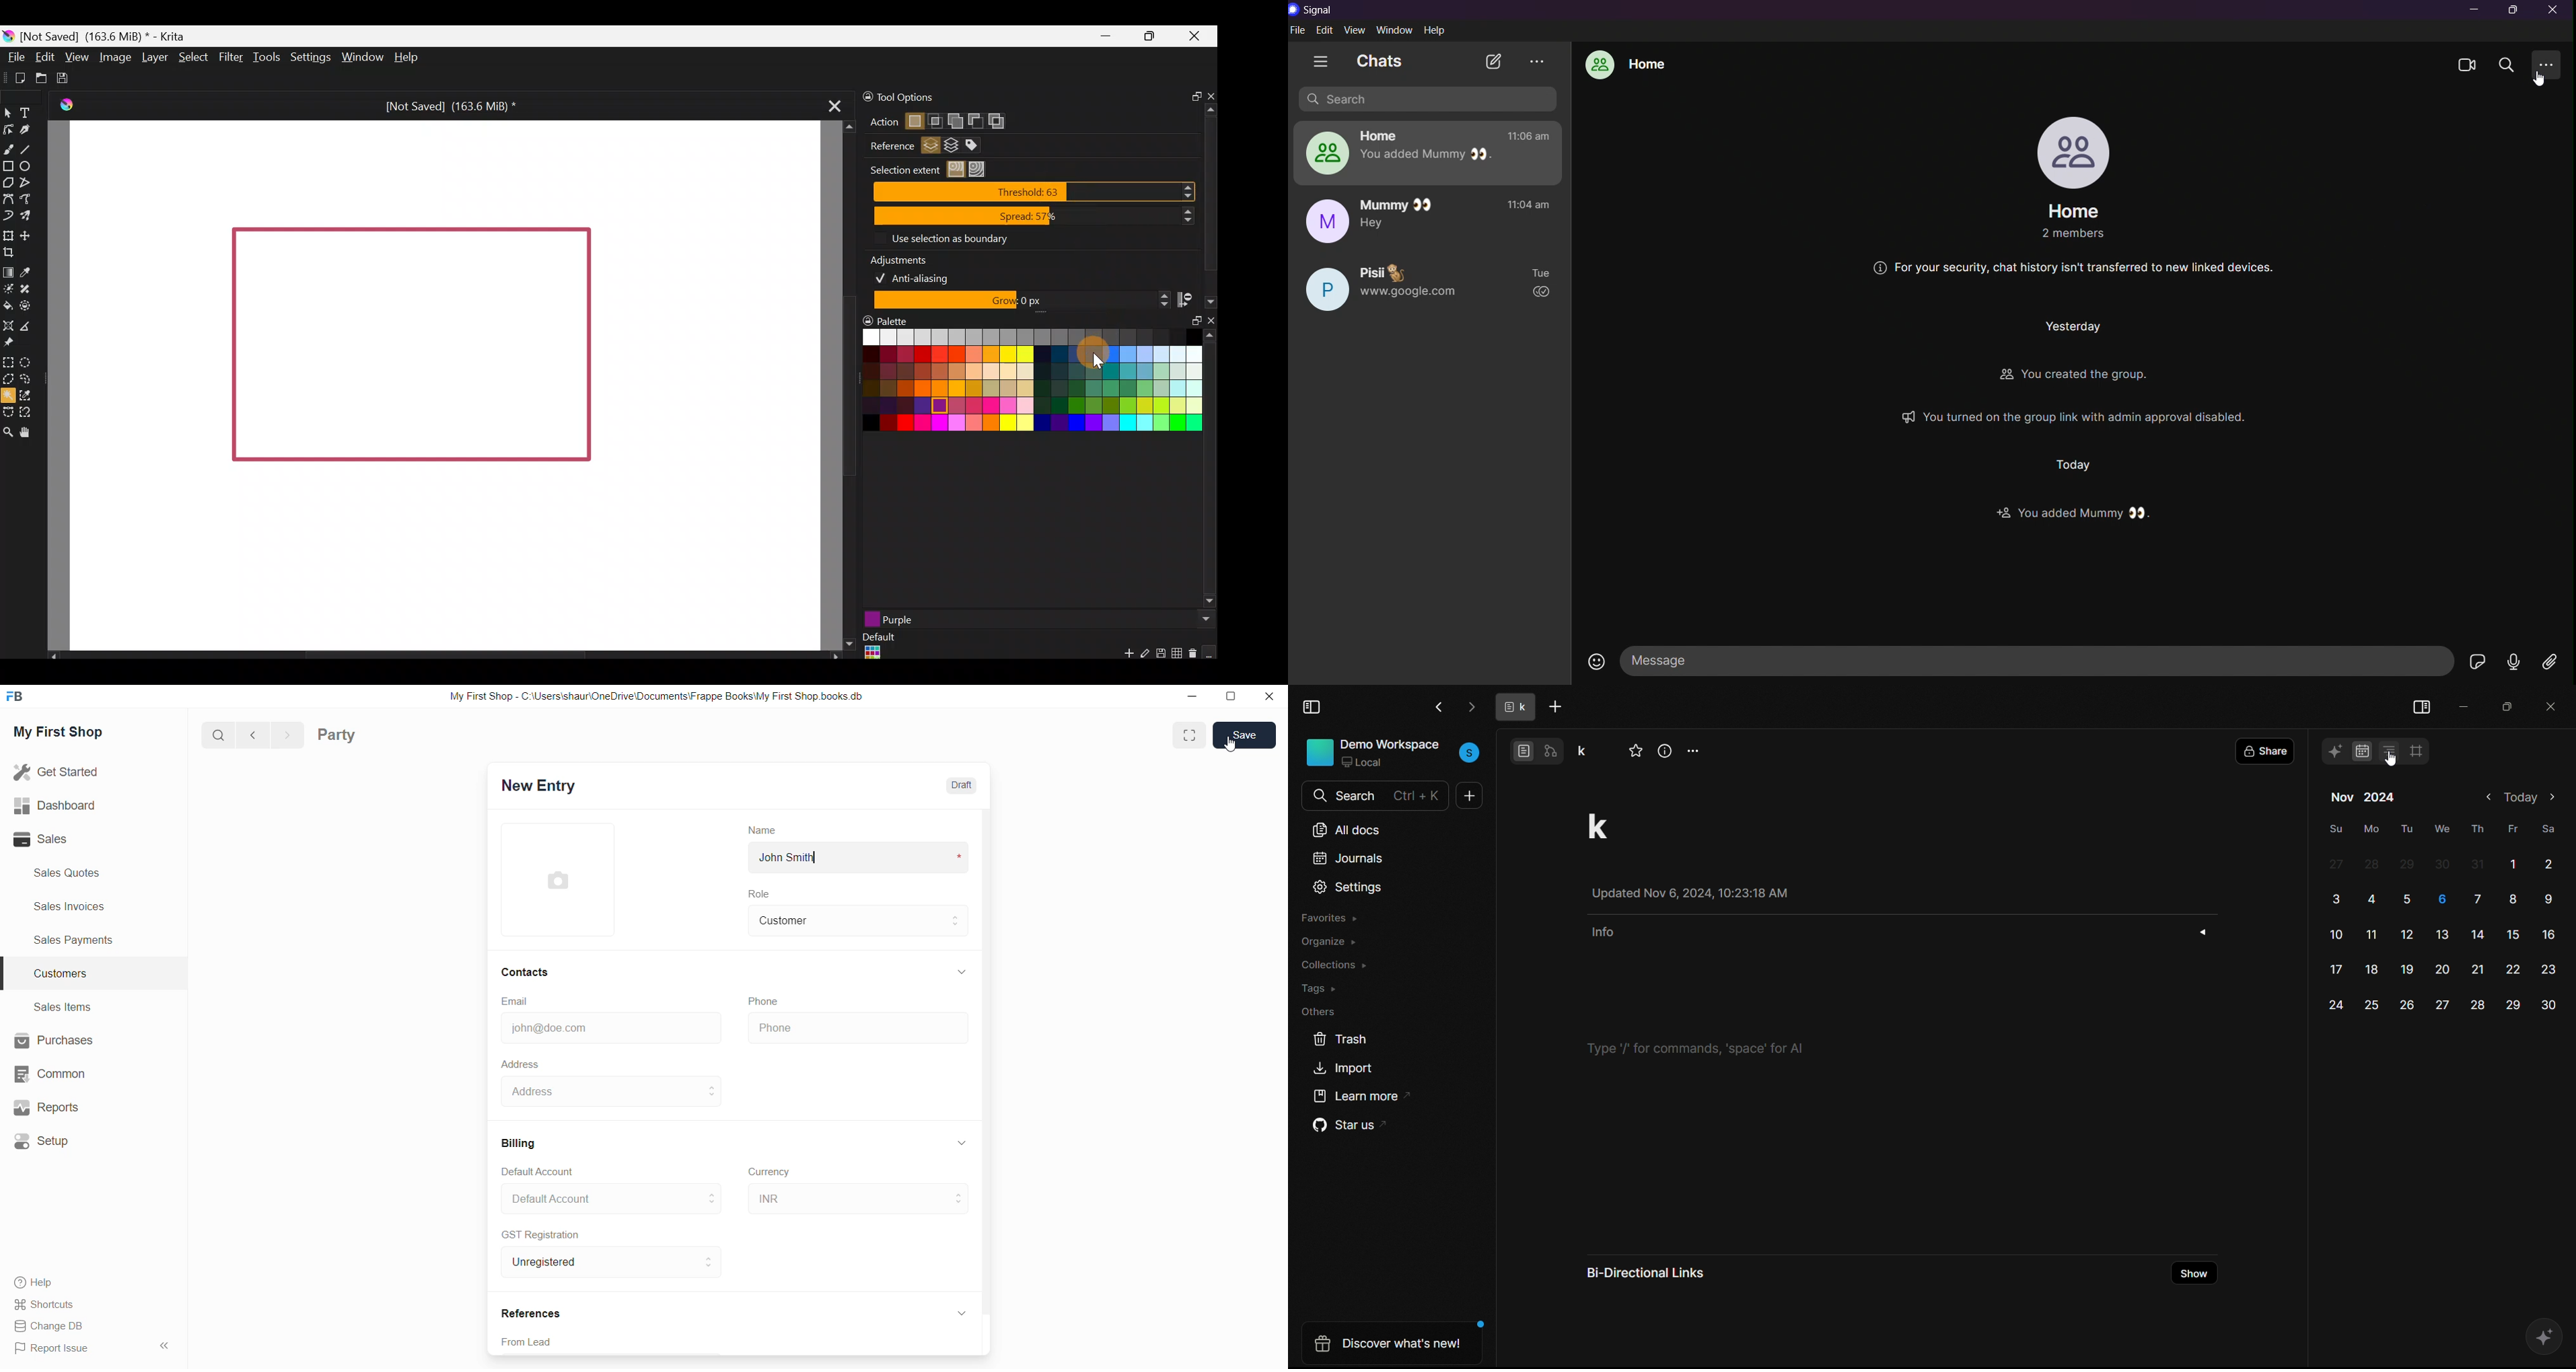 Image resolution: width=2576 pixels, height=1372 pixels. What do you see at coordinates (958, 915) in the screenshot?
I see `move to above role` at bounding box center [958, 915].